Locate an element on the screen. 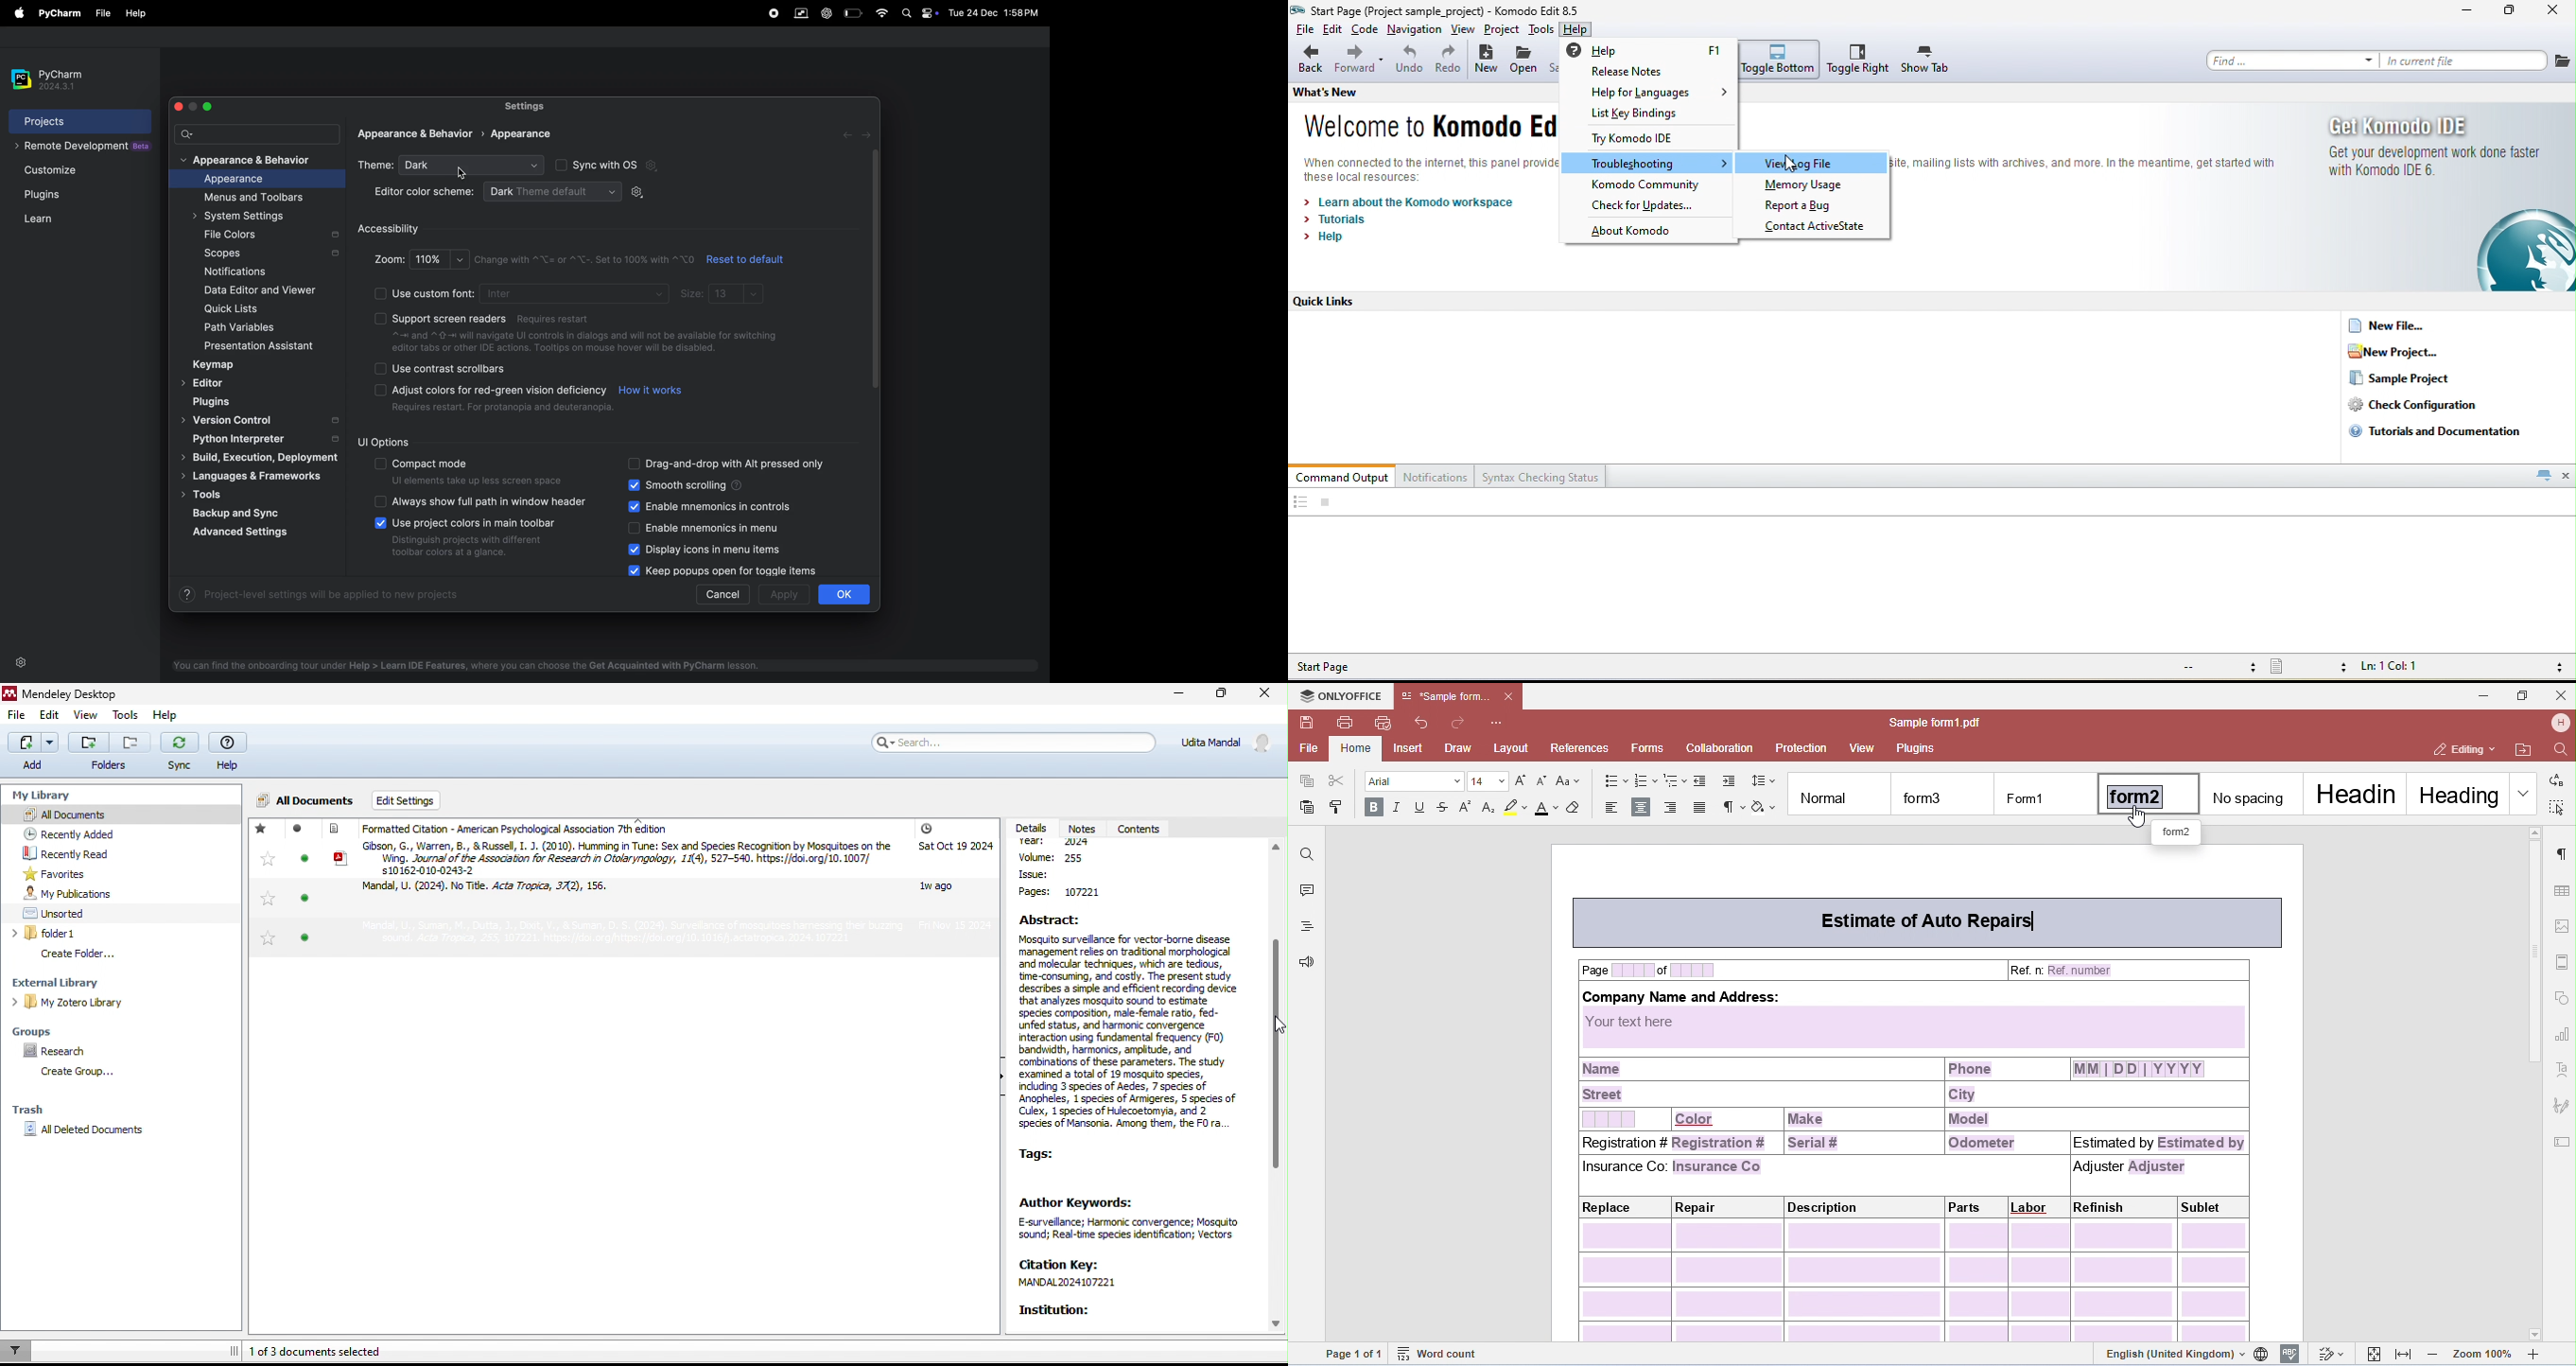  vertical scroll bar is located at coordinates (1276, 1047).